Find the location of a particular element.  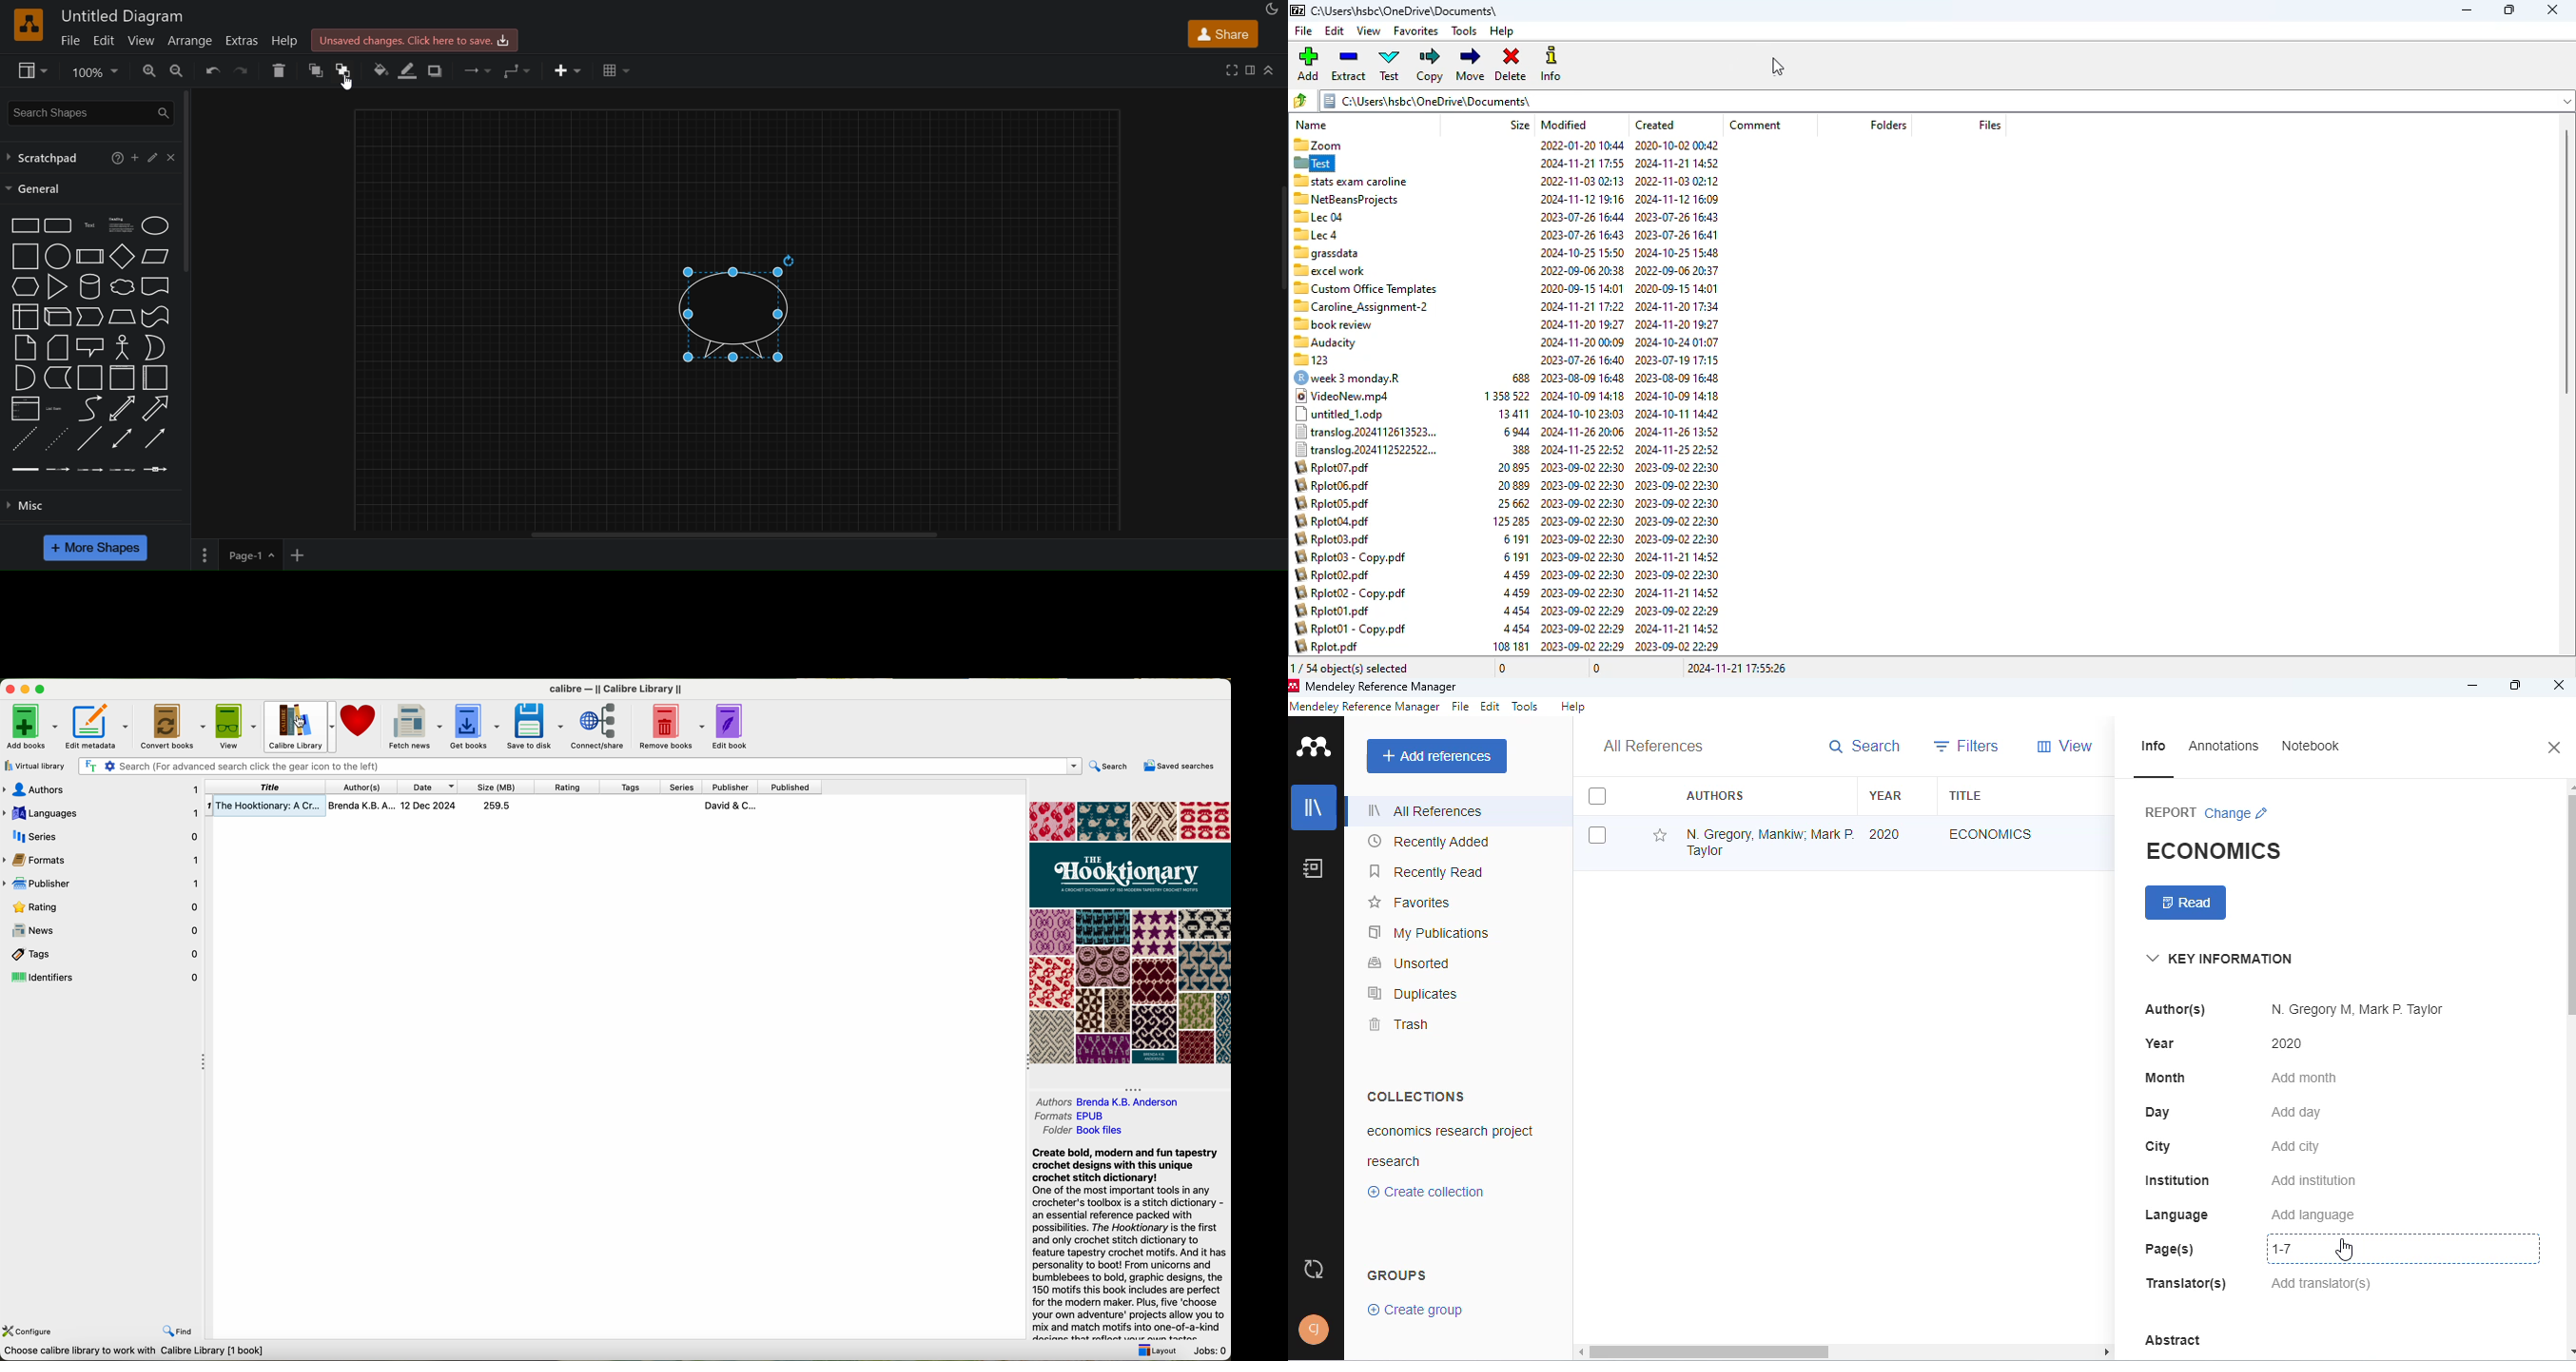

connetor with symbol is located at coordinates (158, 469).